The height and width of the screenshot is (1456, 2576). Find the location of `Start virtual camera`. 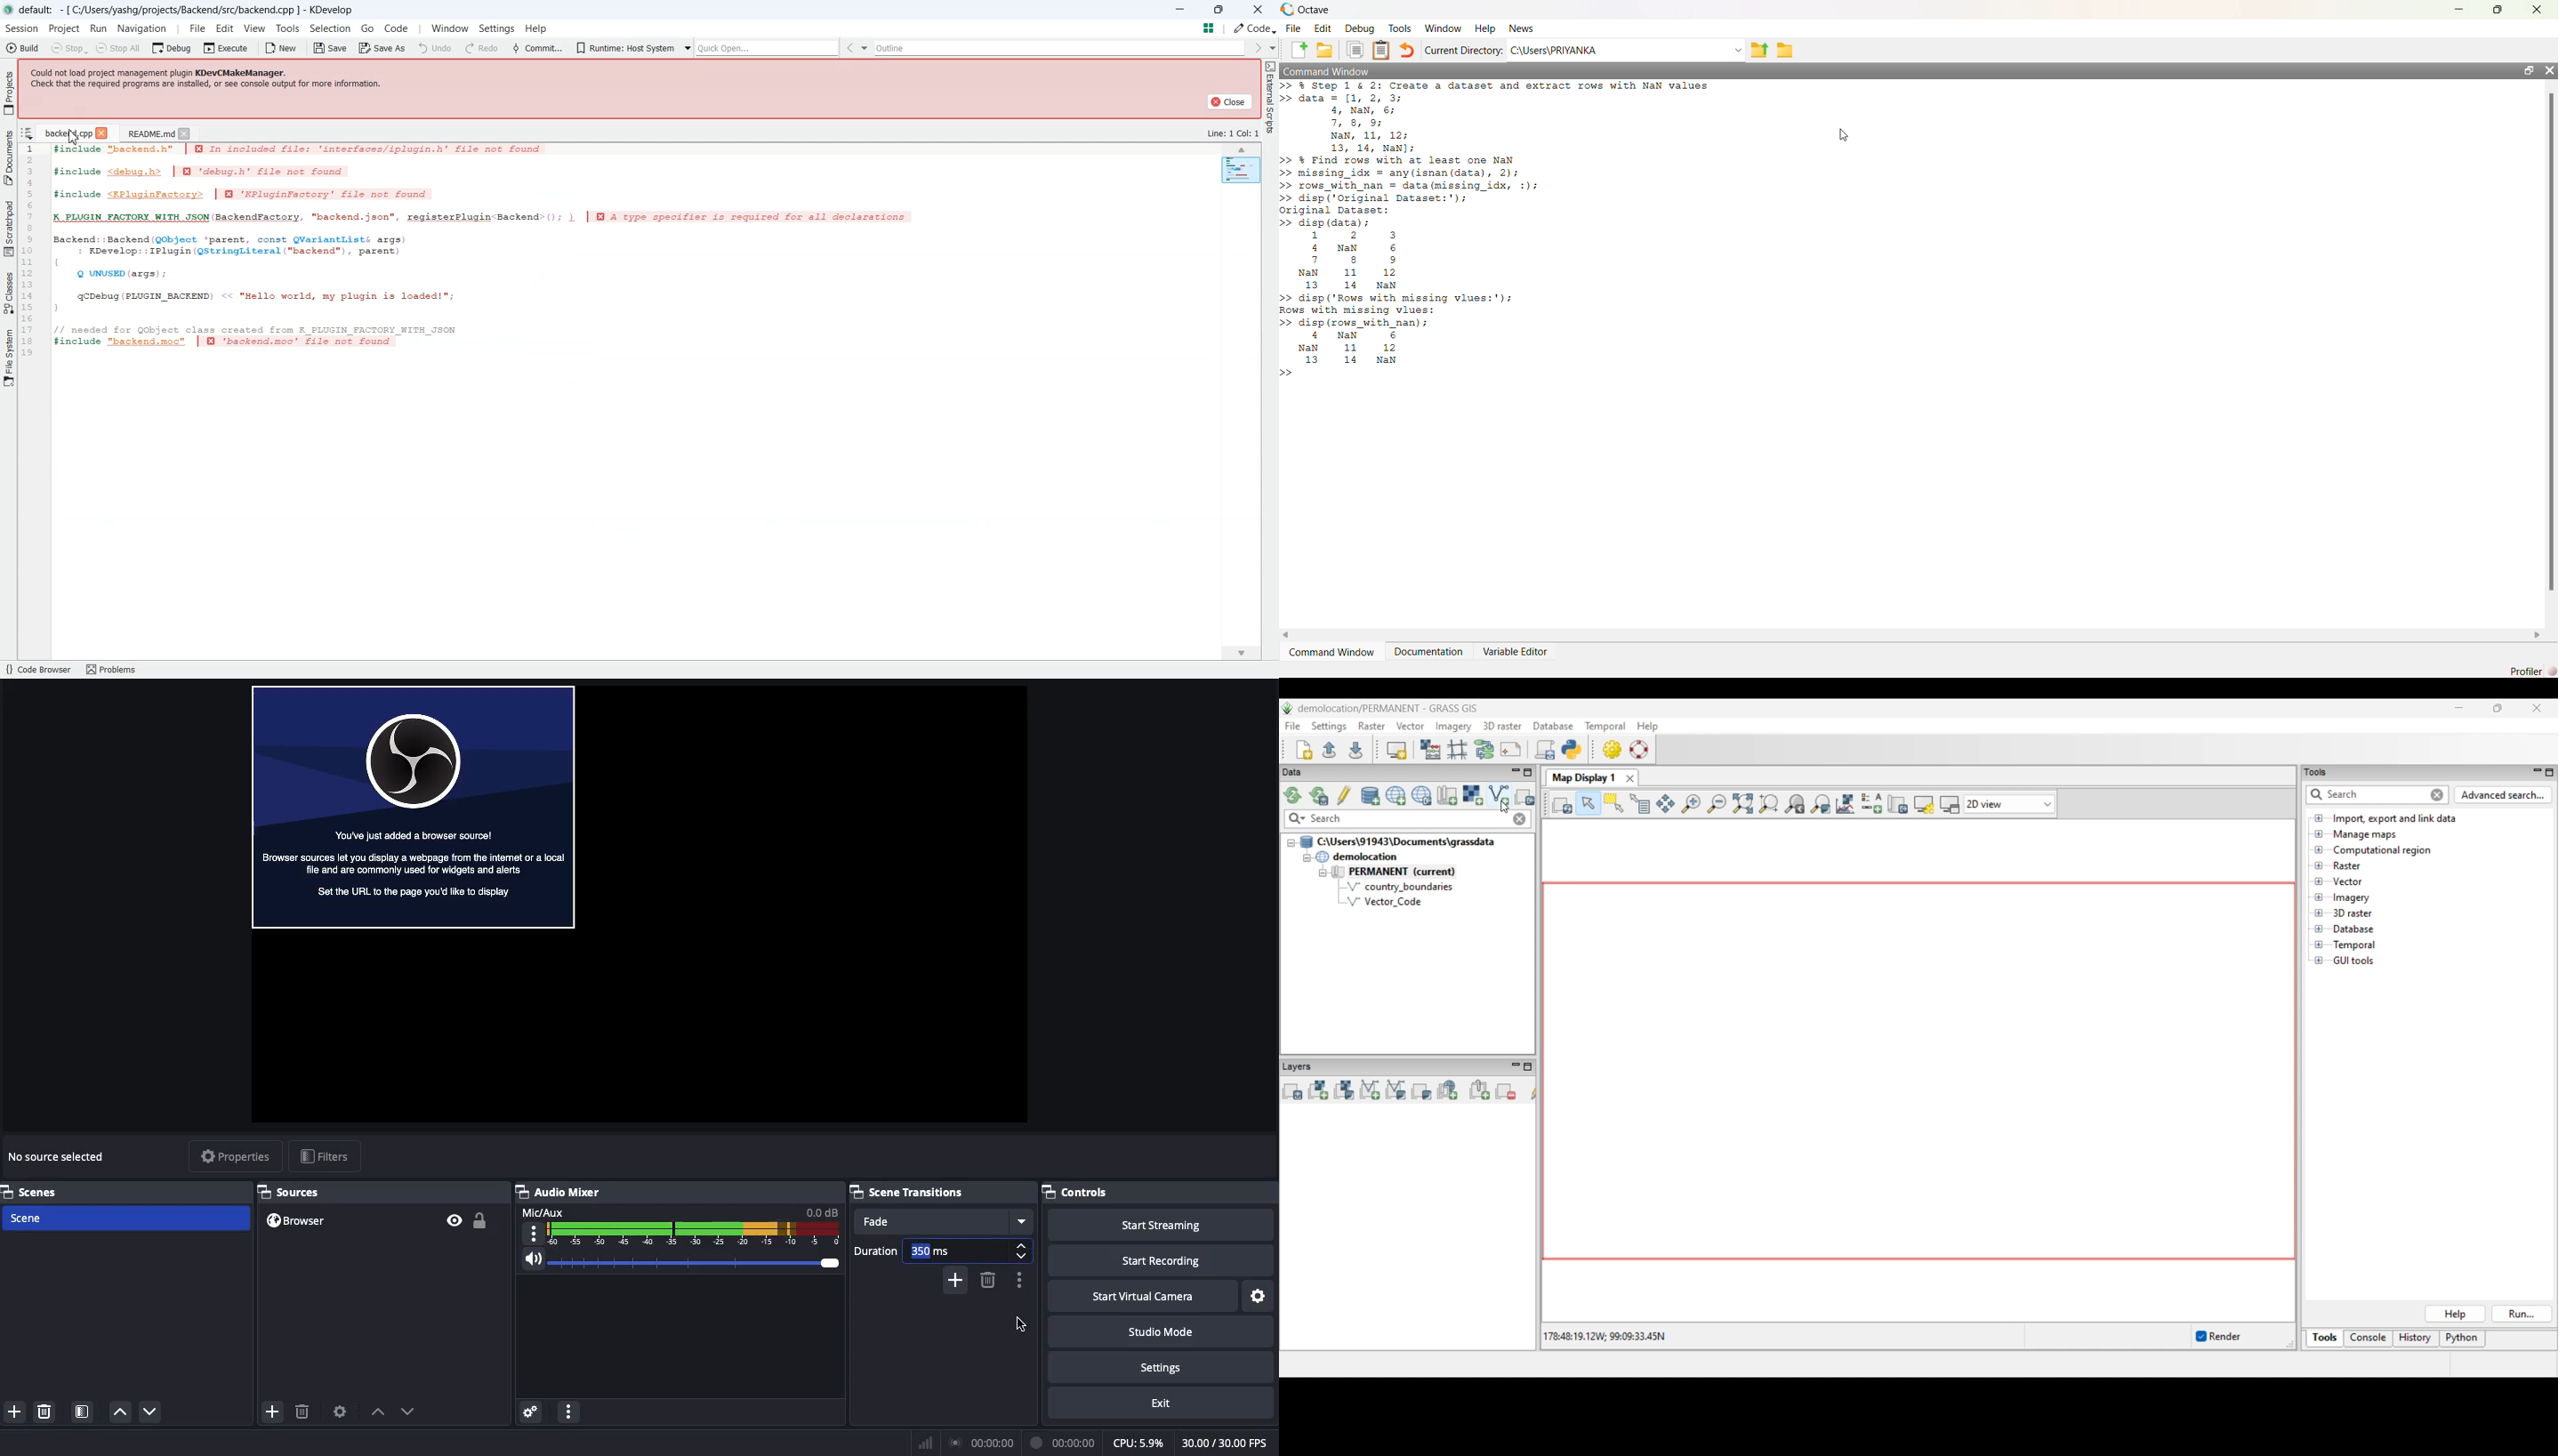

Start virtual camera is located at coordinates (1140, 1298).